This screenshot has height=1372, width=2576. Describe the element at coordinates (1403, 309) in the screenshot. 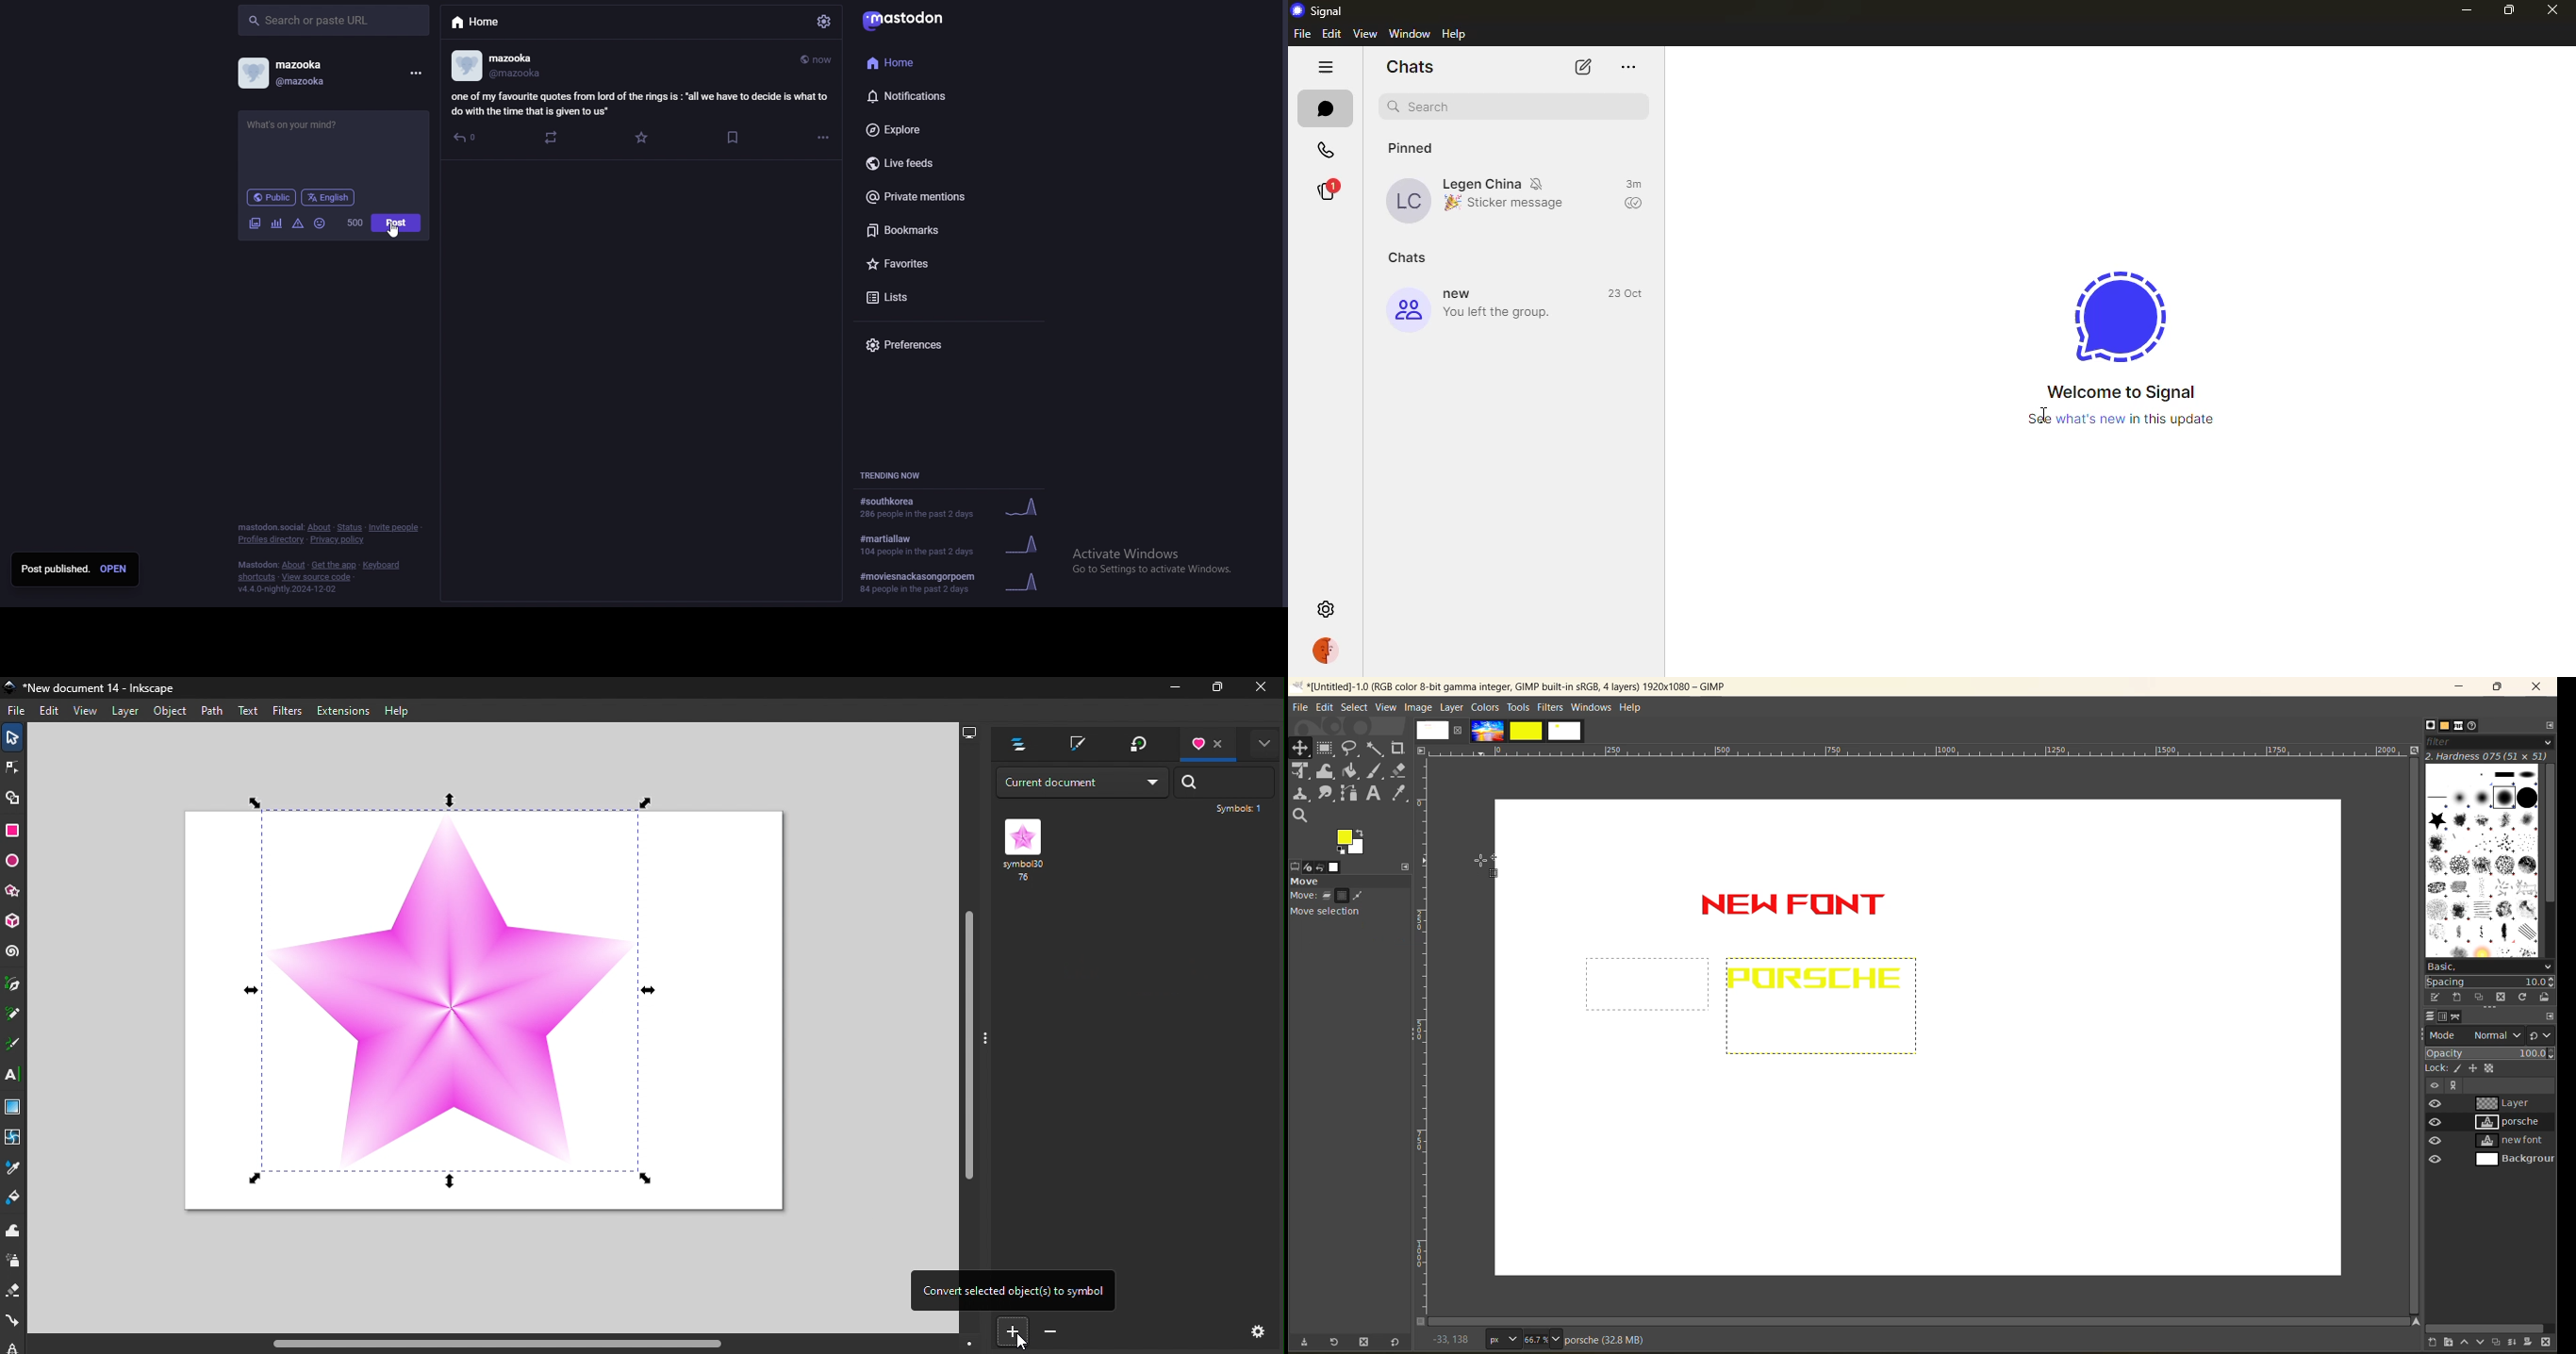

I see `profile icon` at that location.